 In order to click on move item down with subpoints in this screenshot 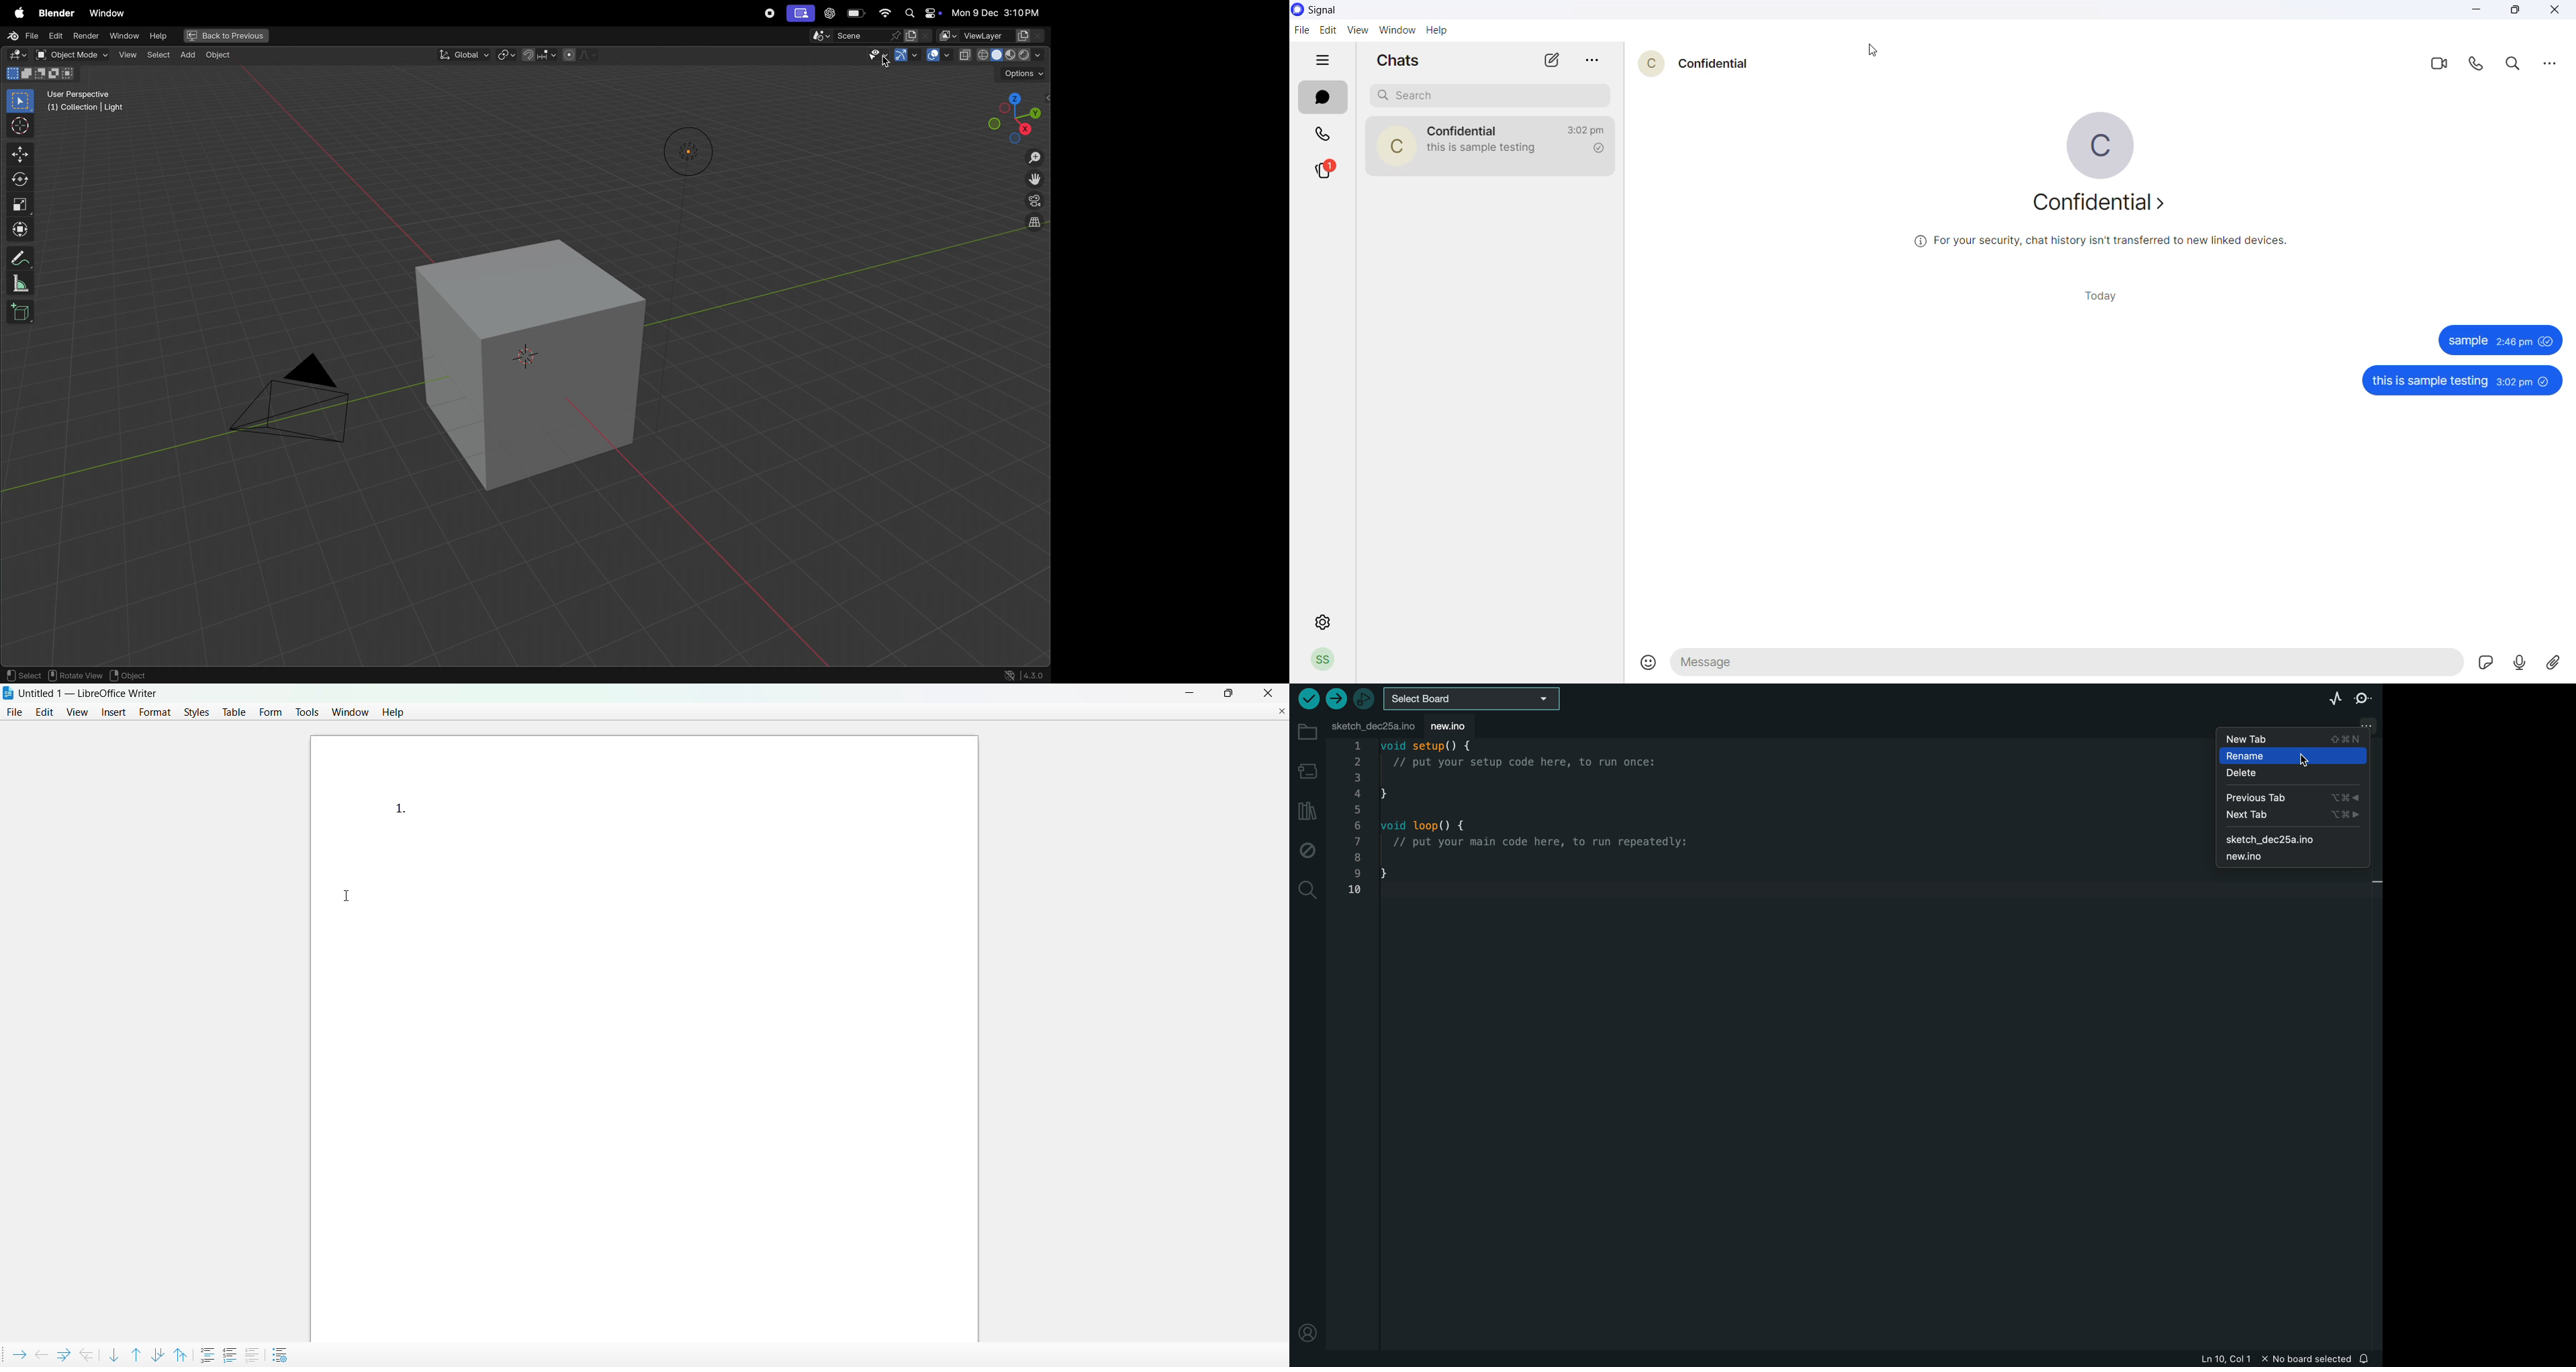, I will do `click(158, 1352)`.